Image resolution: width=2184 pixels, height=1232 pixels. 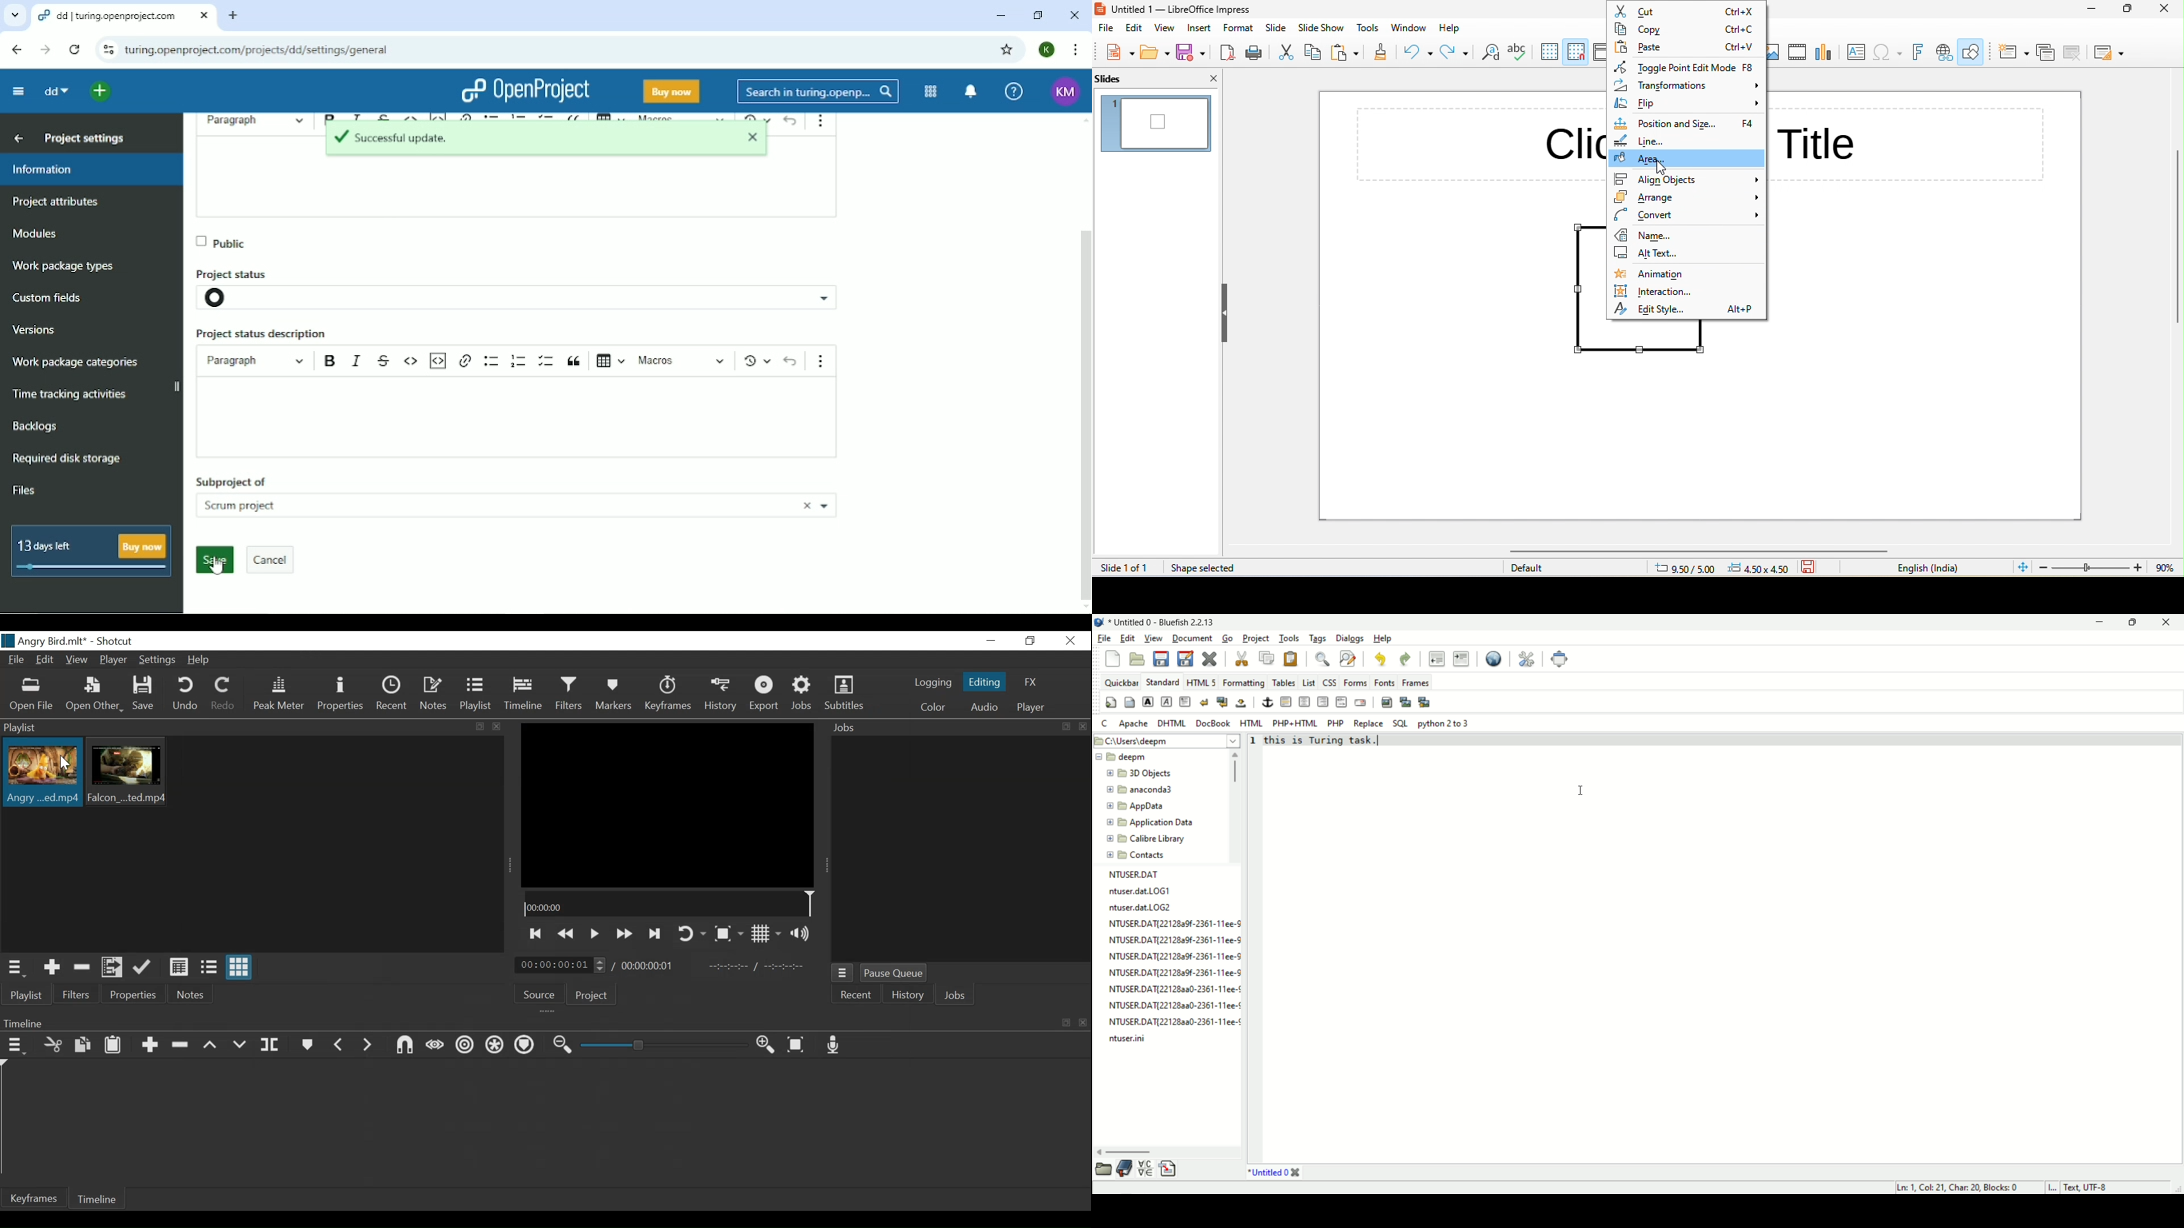 I want to click on macros, so click(x=682, y=360).